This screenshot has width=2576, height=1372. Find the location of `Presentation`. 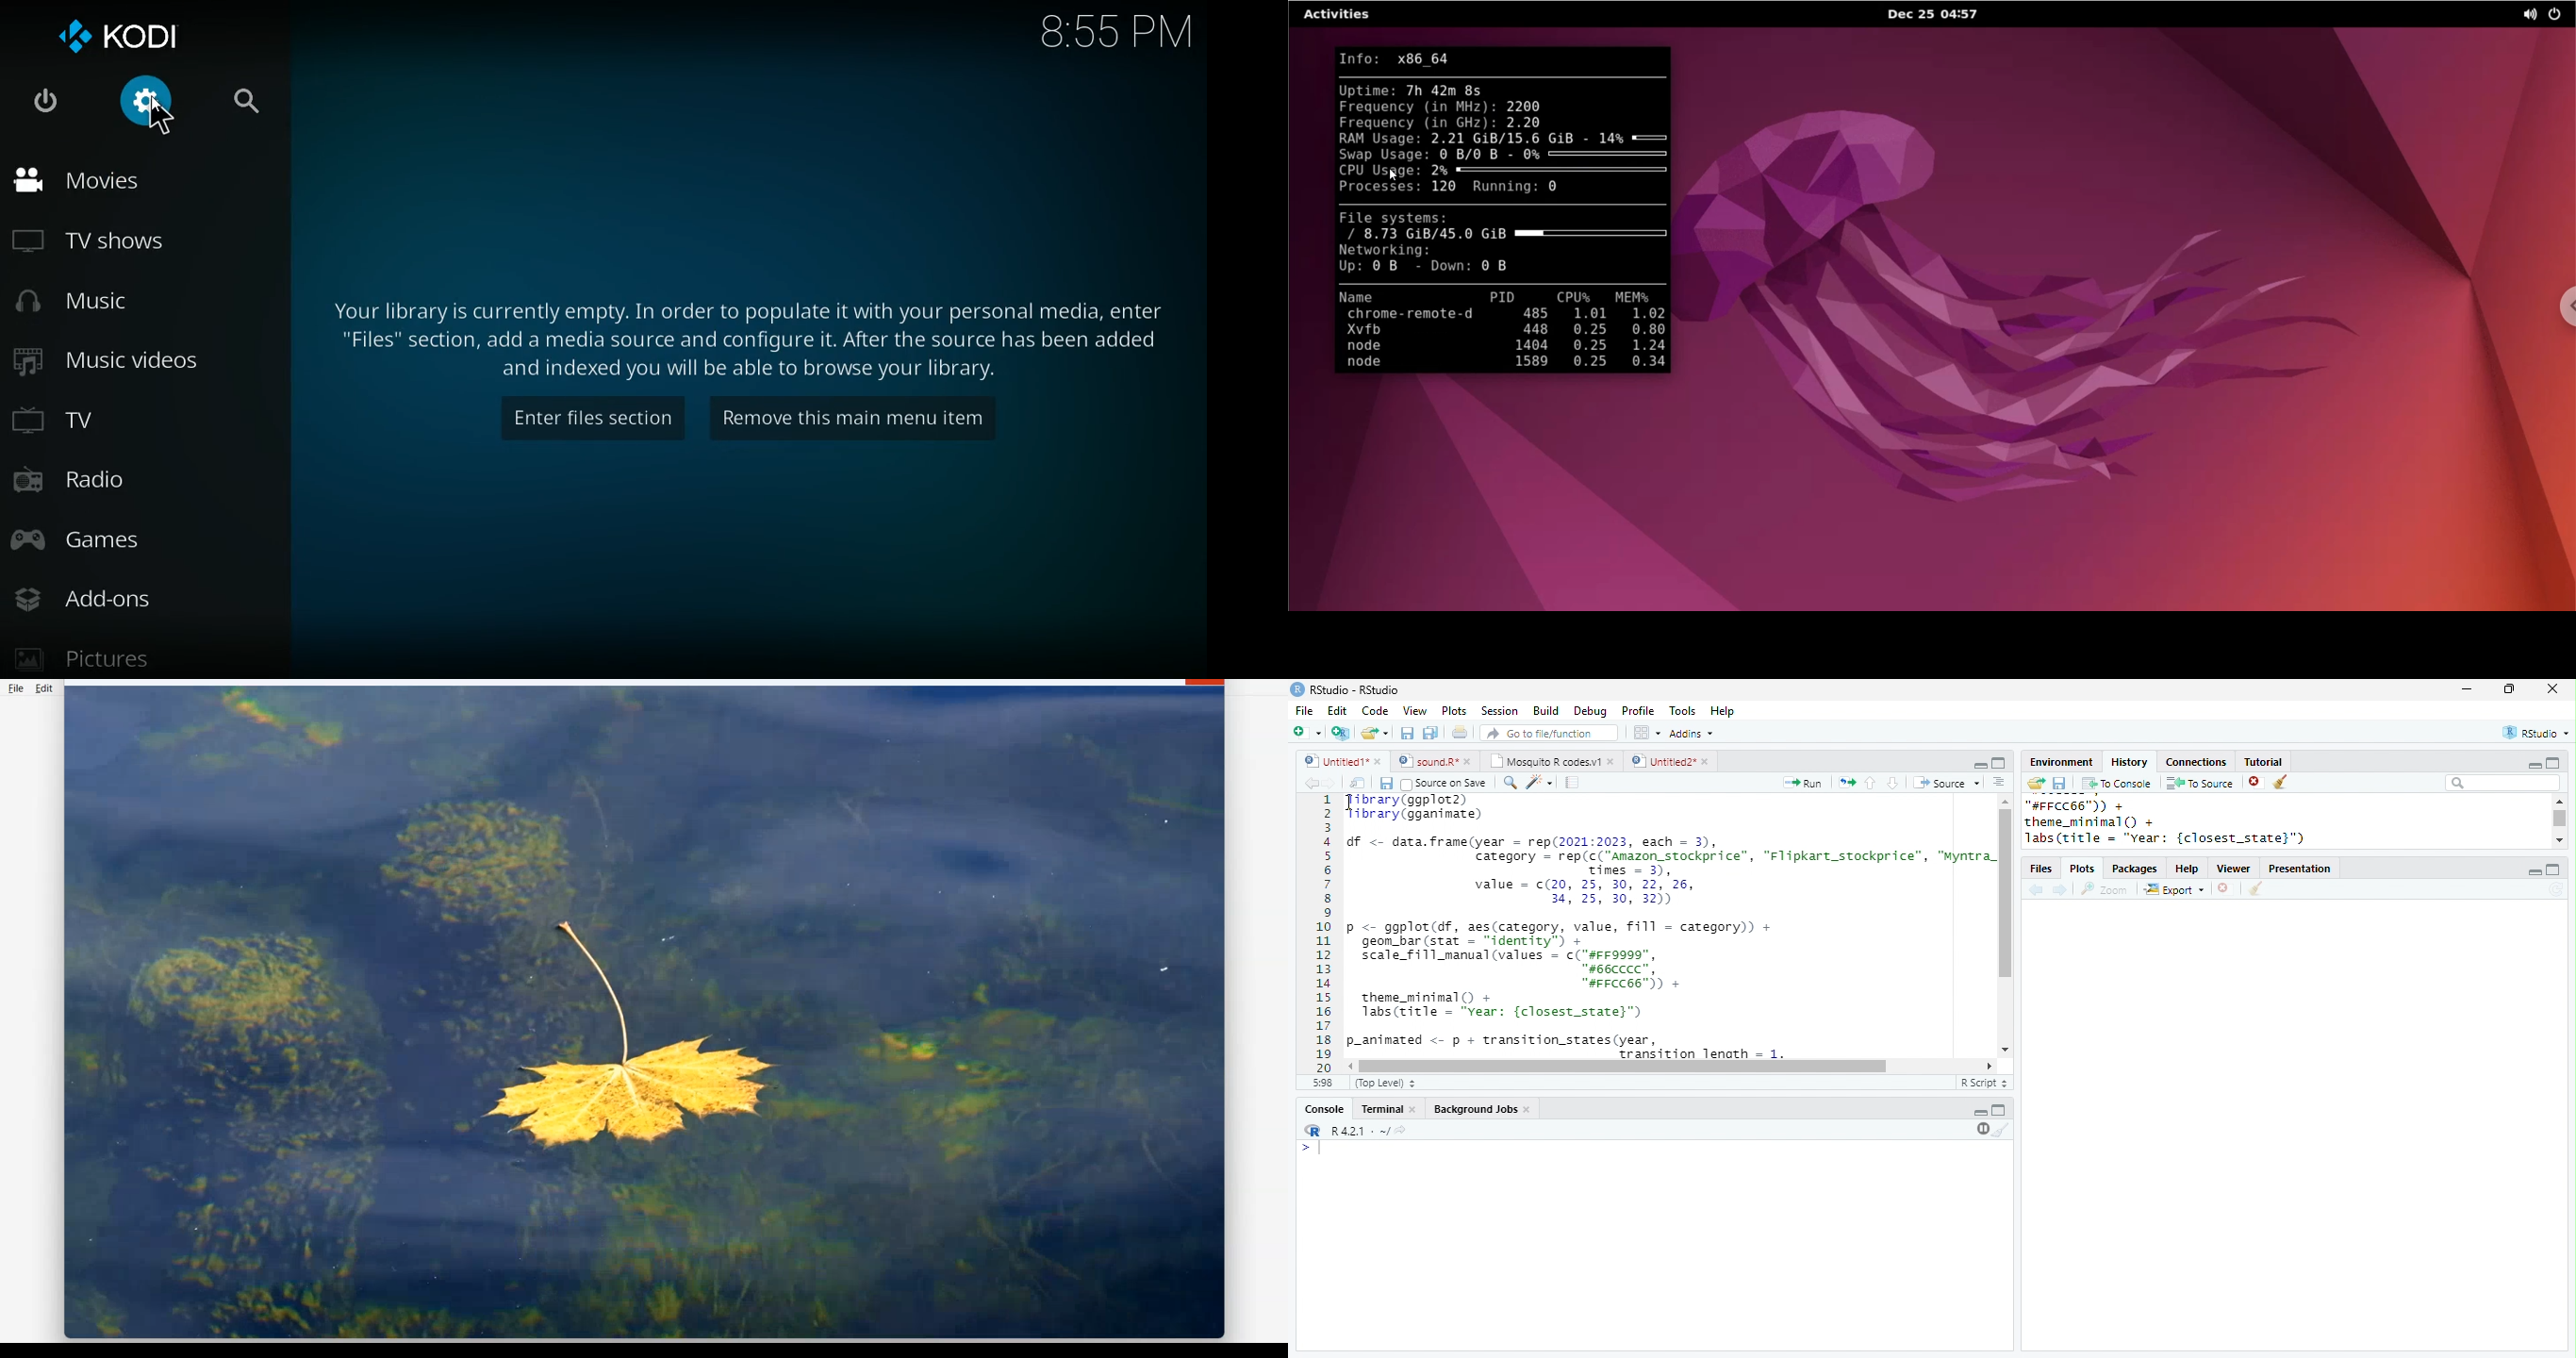

Presentation is located at coordinates (2300, 869).